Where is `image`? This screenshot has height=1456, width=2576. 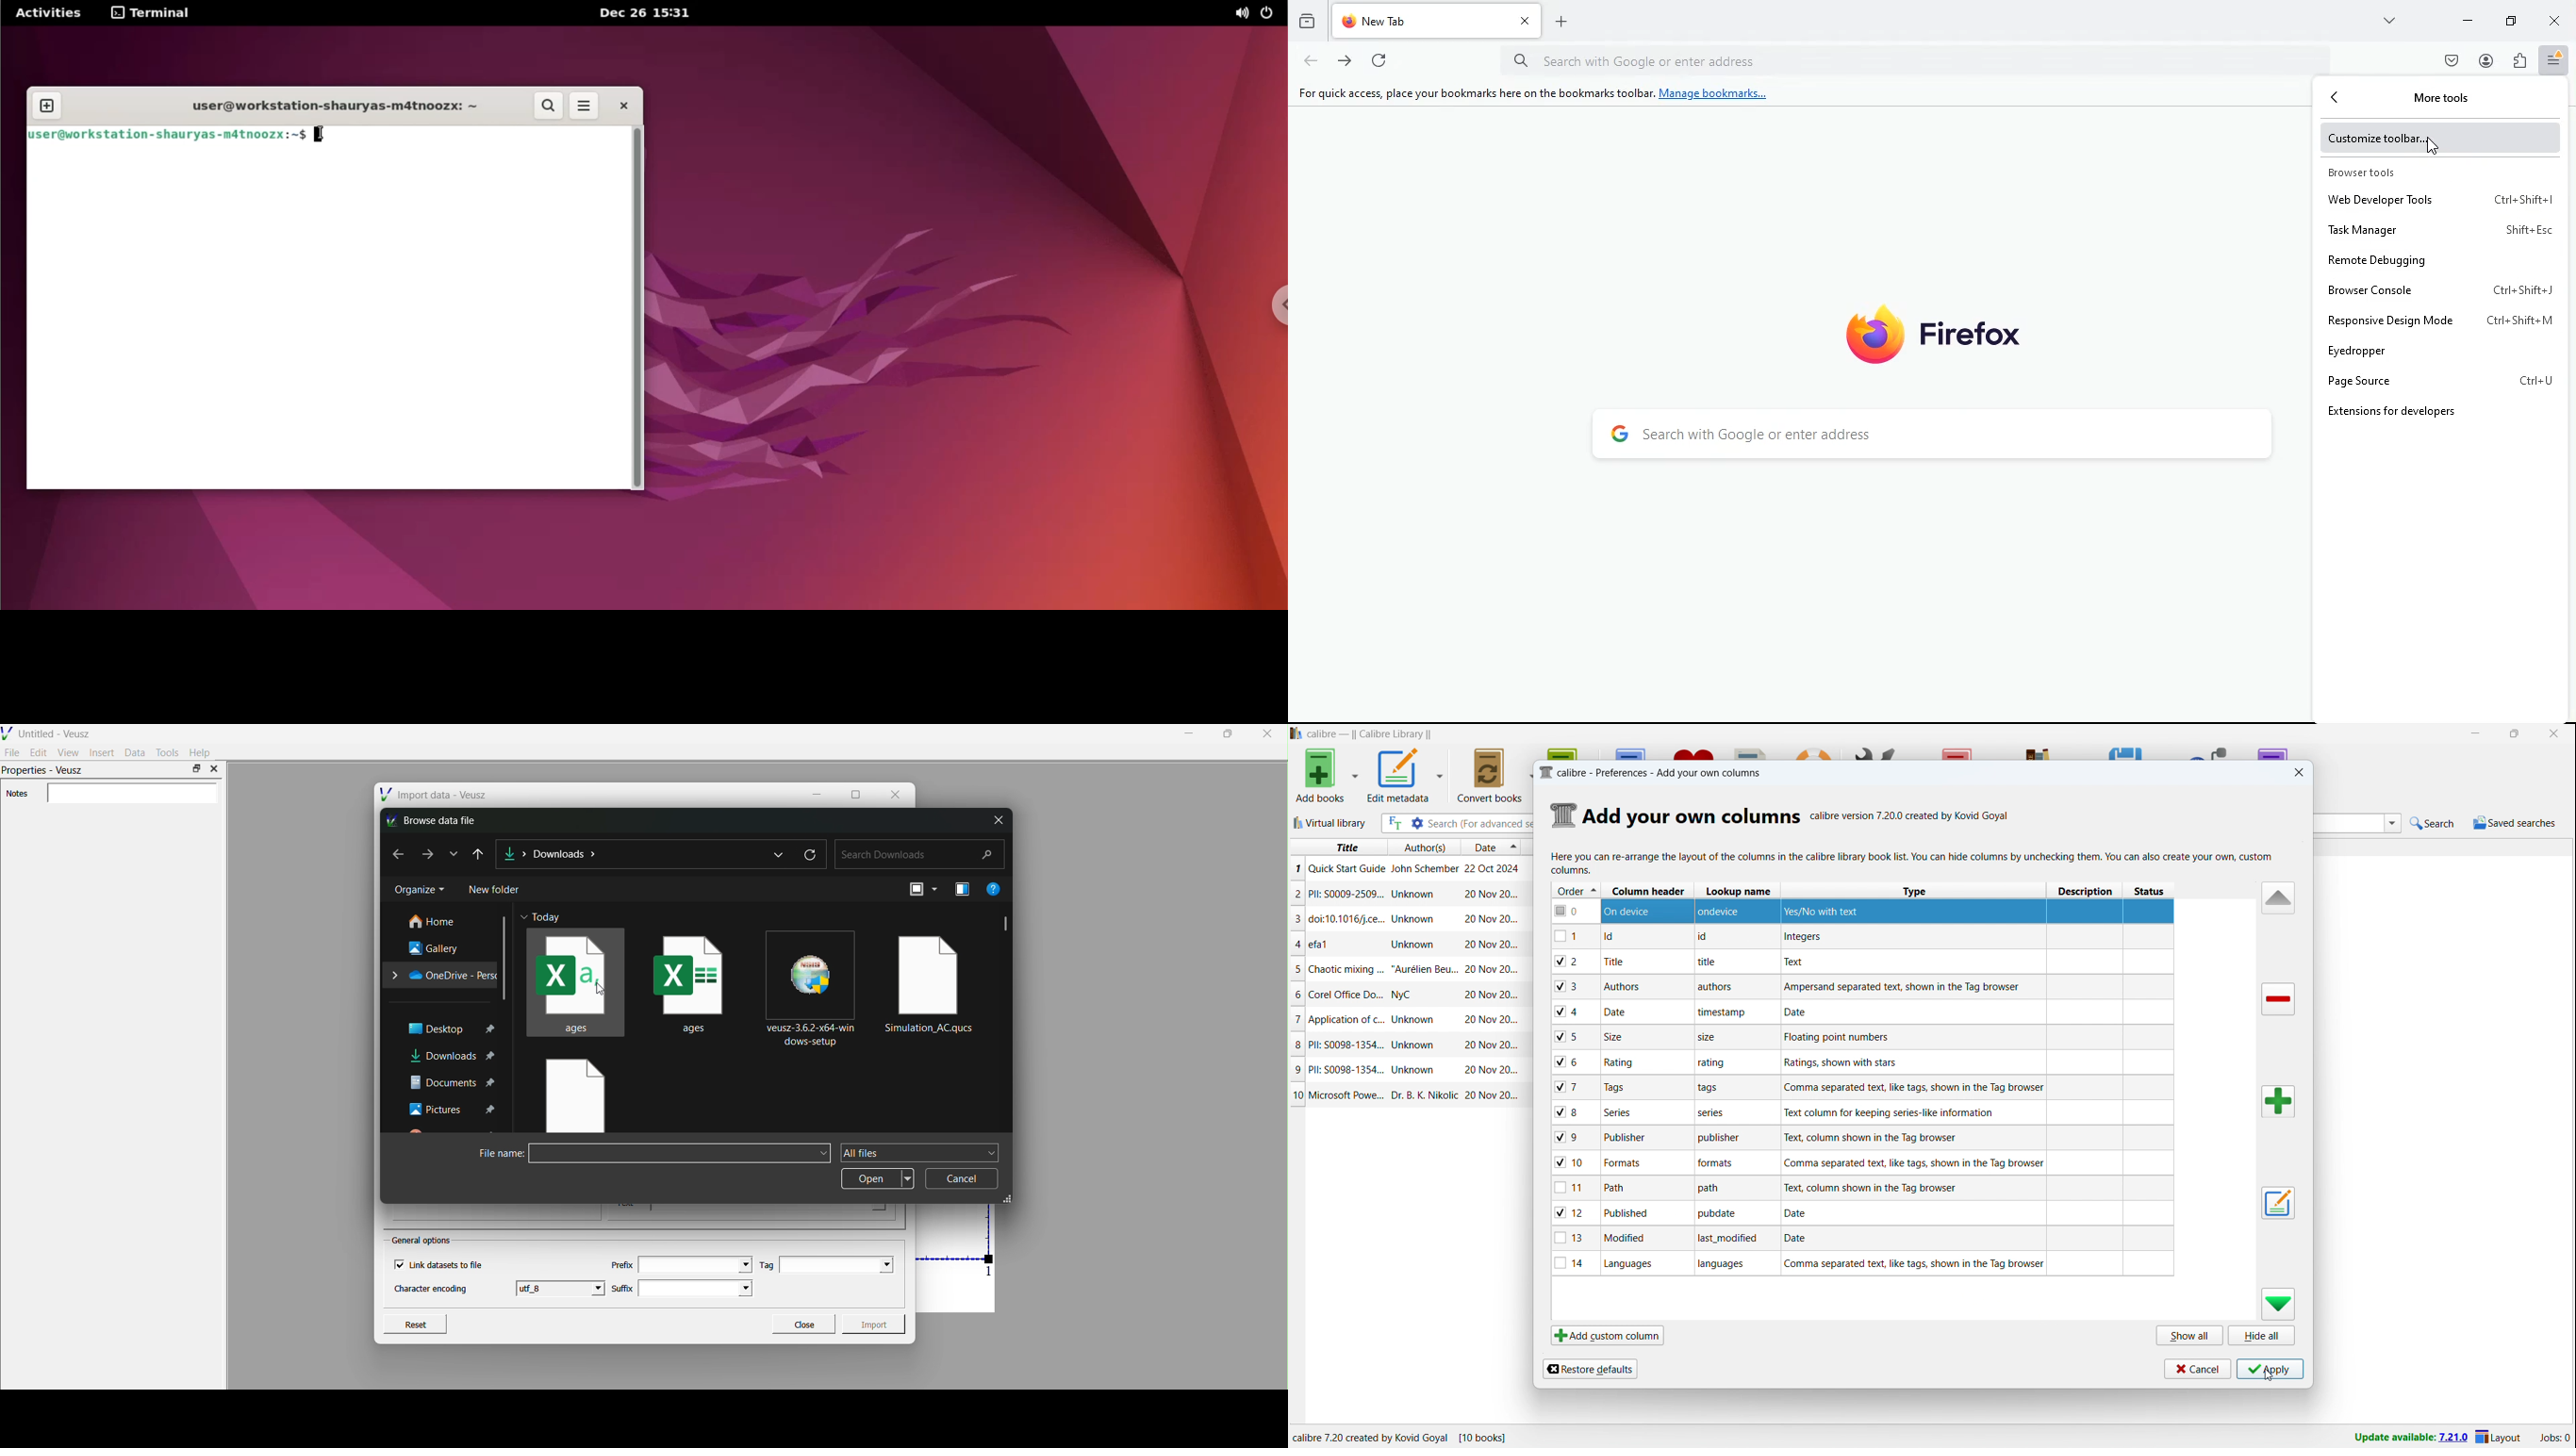
image is located at coordinates (1562, 813).